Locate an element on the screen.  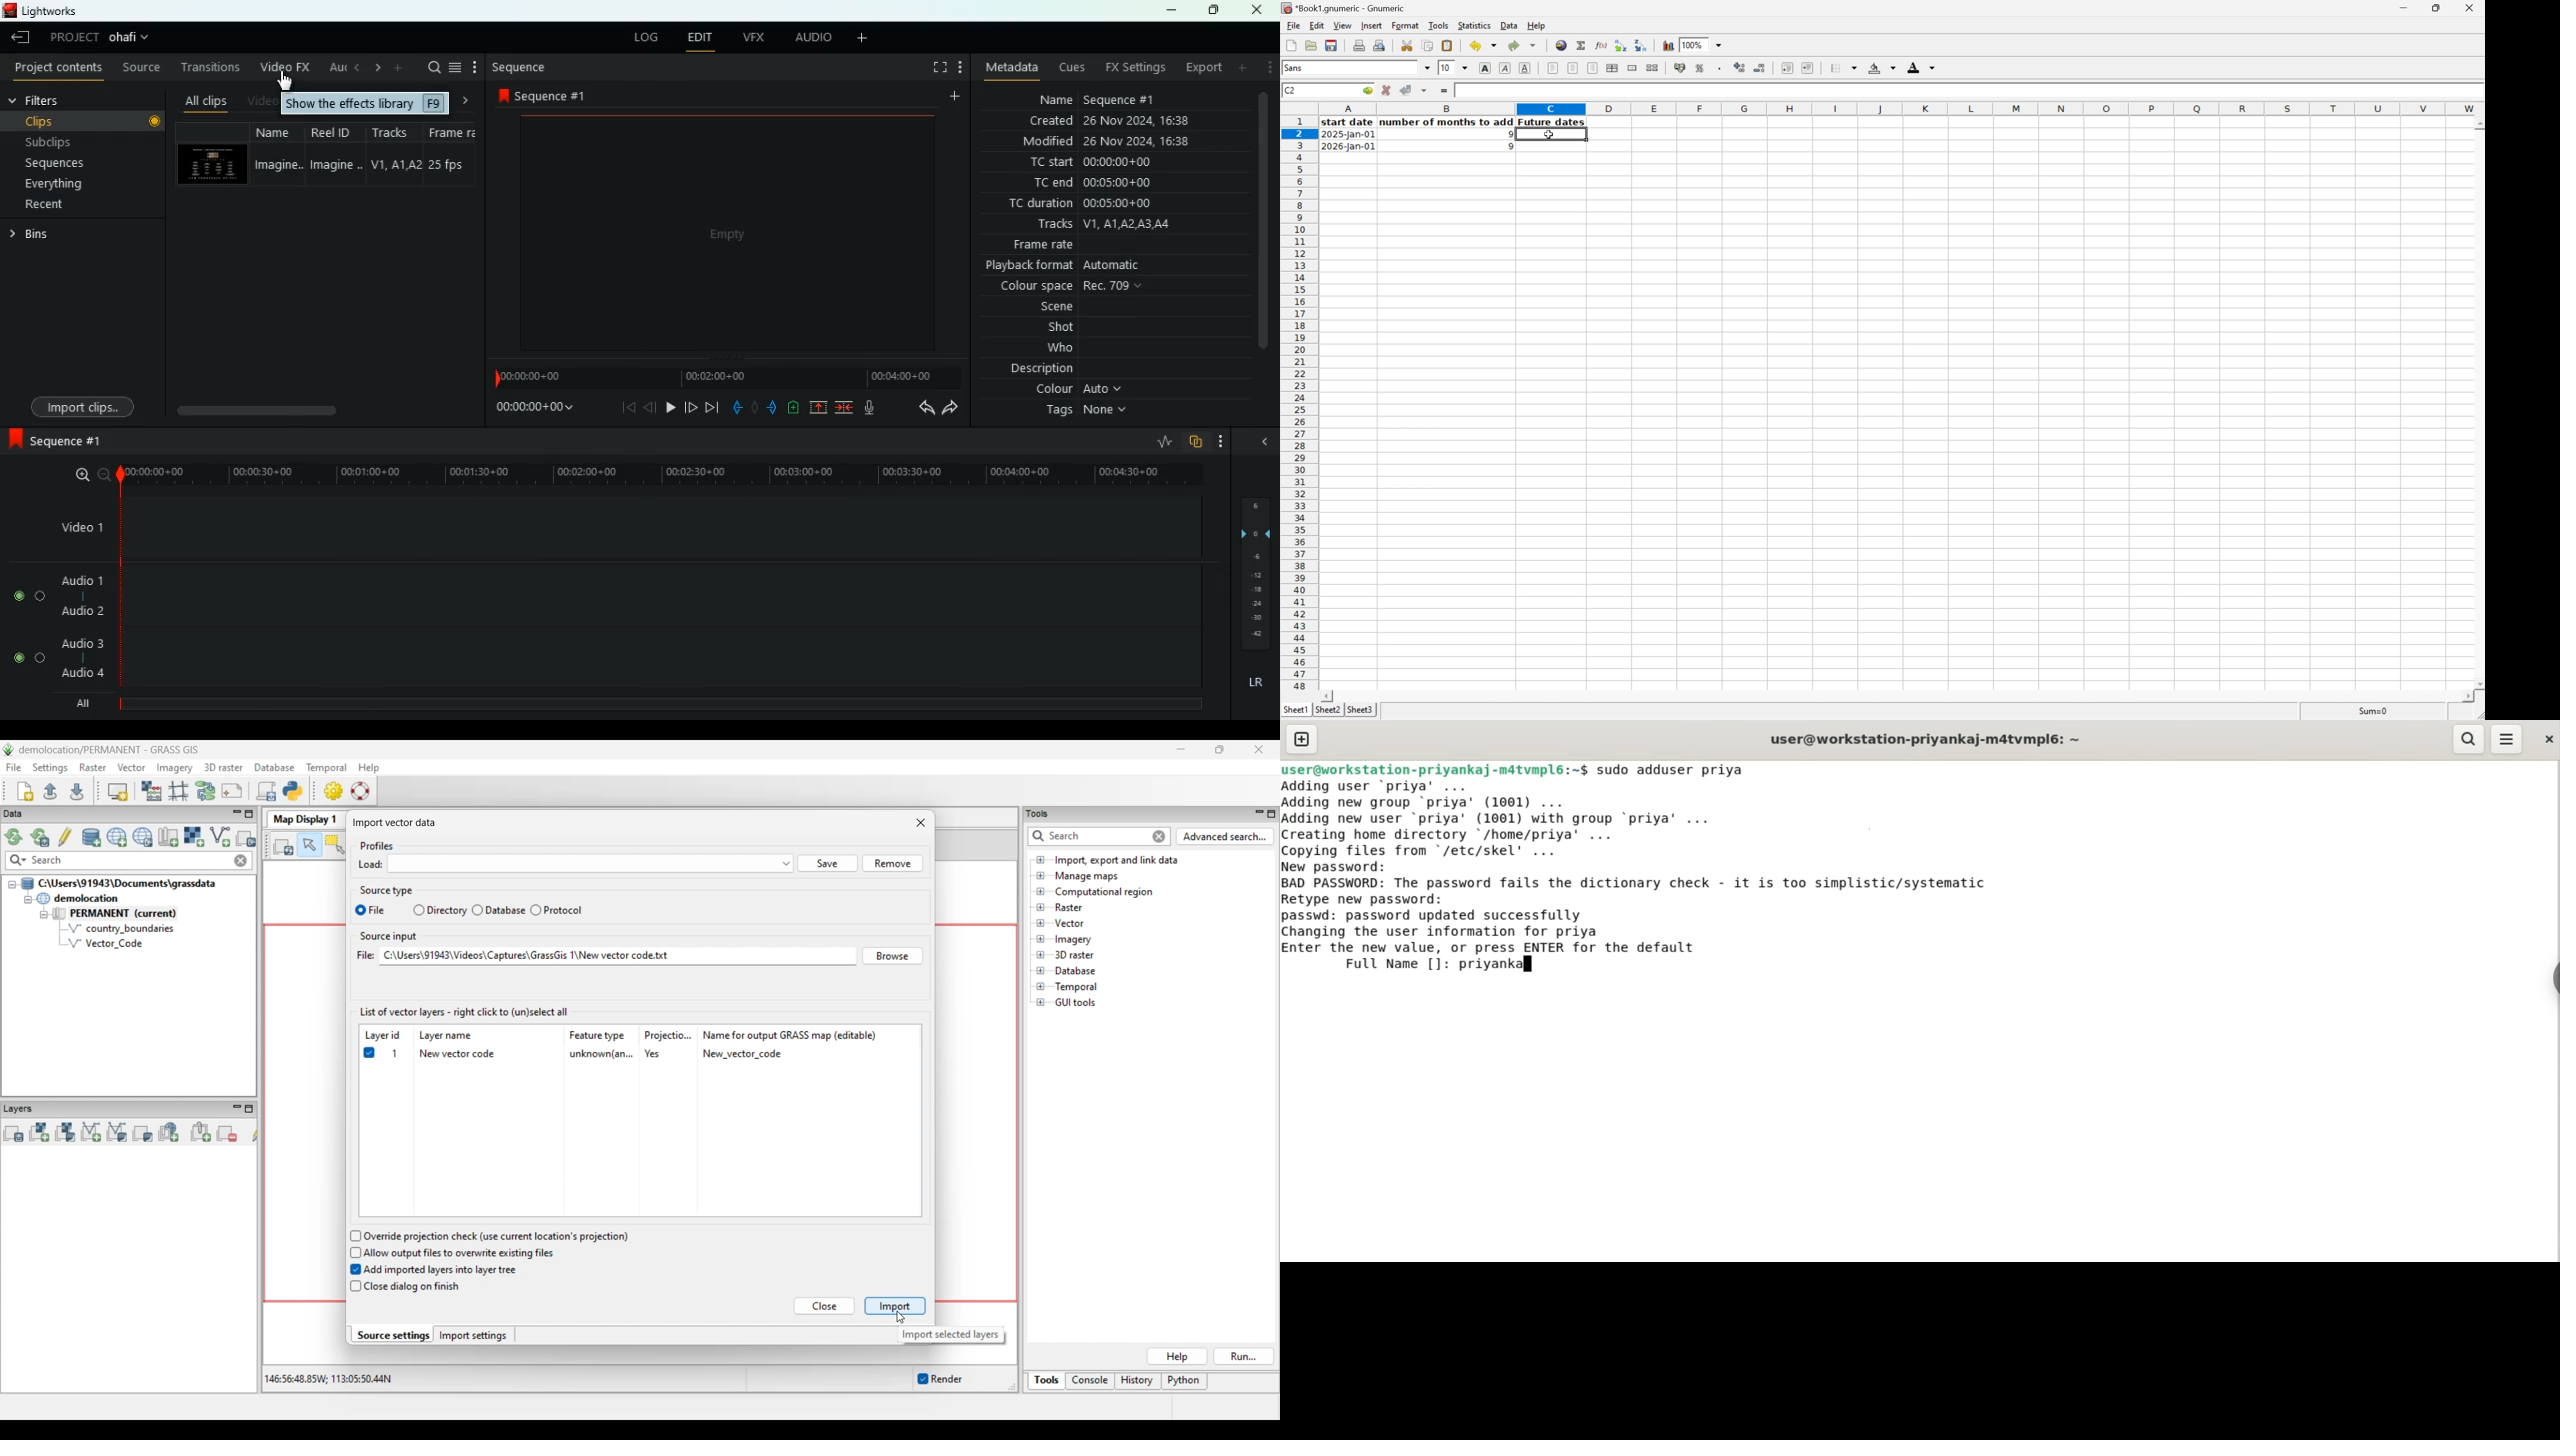
tc duration is located at coordinates (1089, 205).